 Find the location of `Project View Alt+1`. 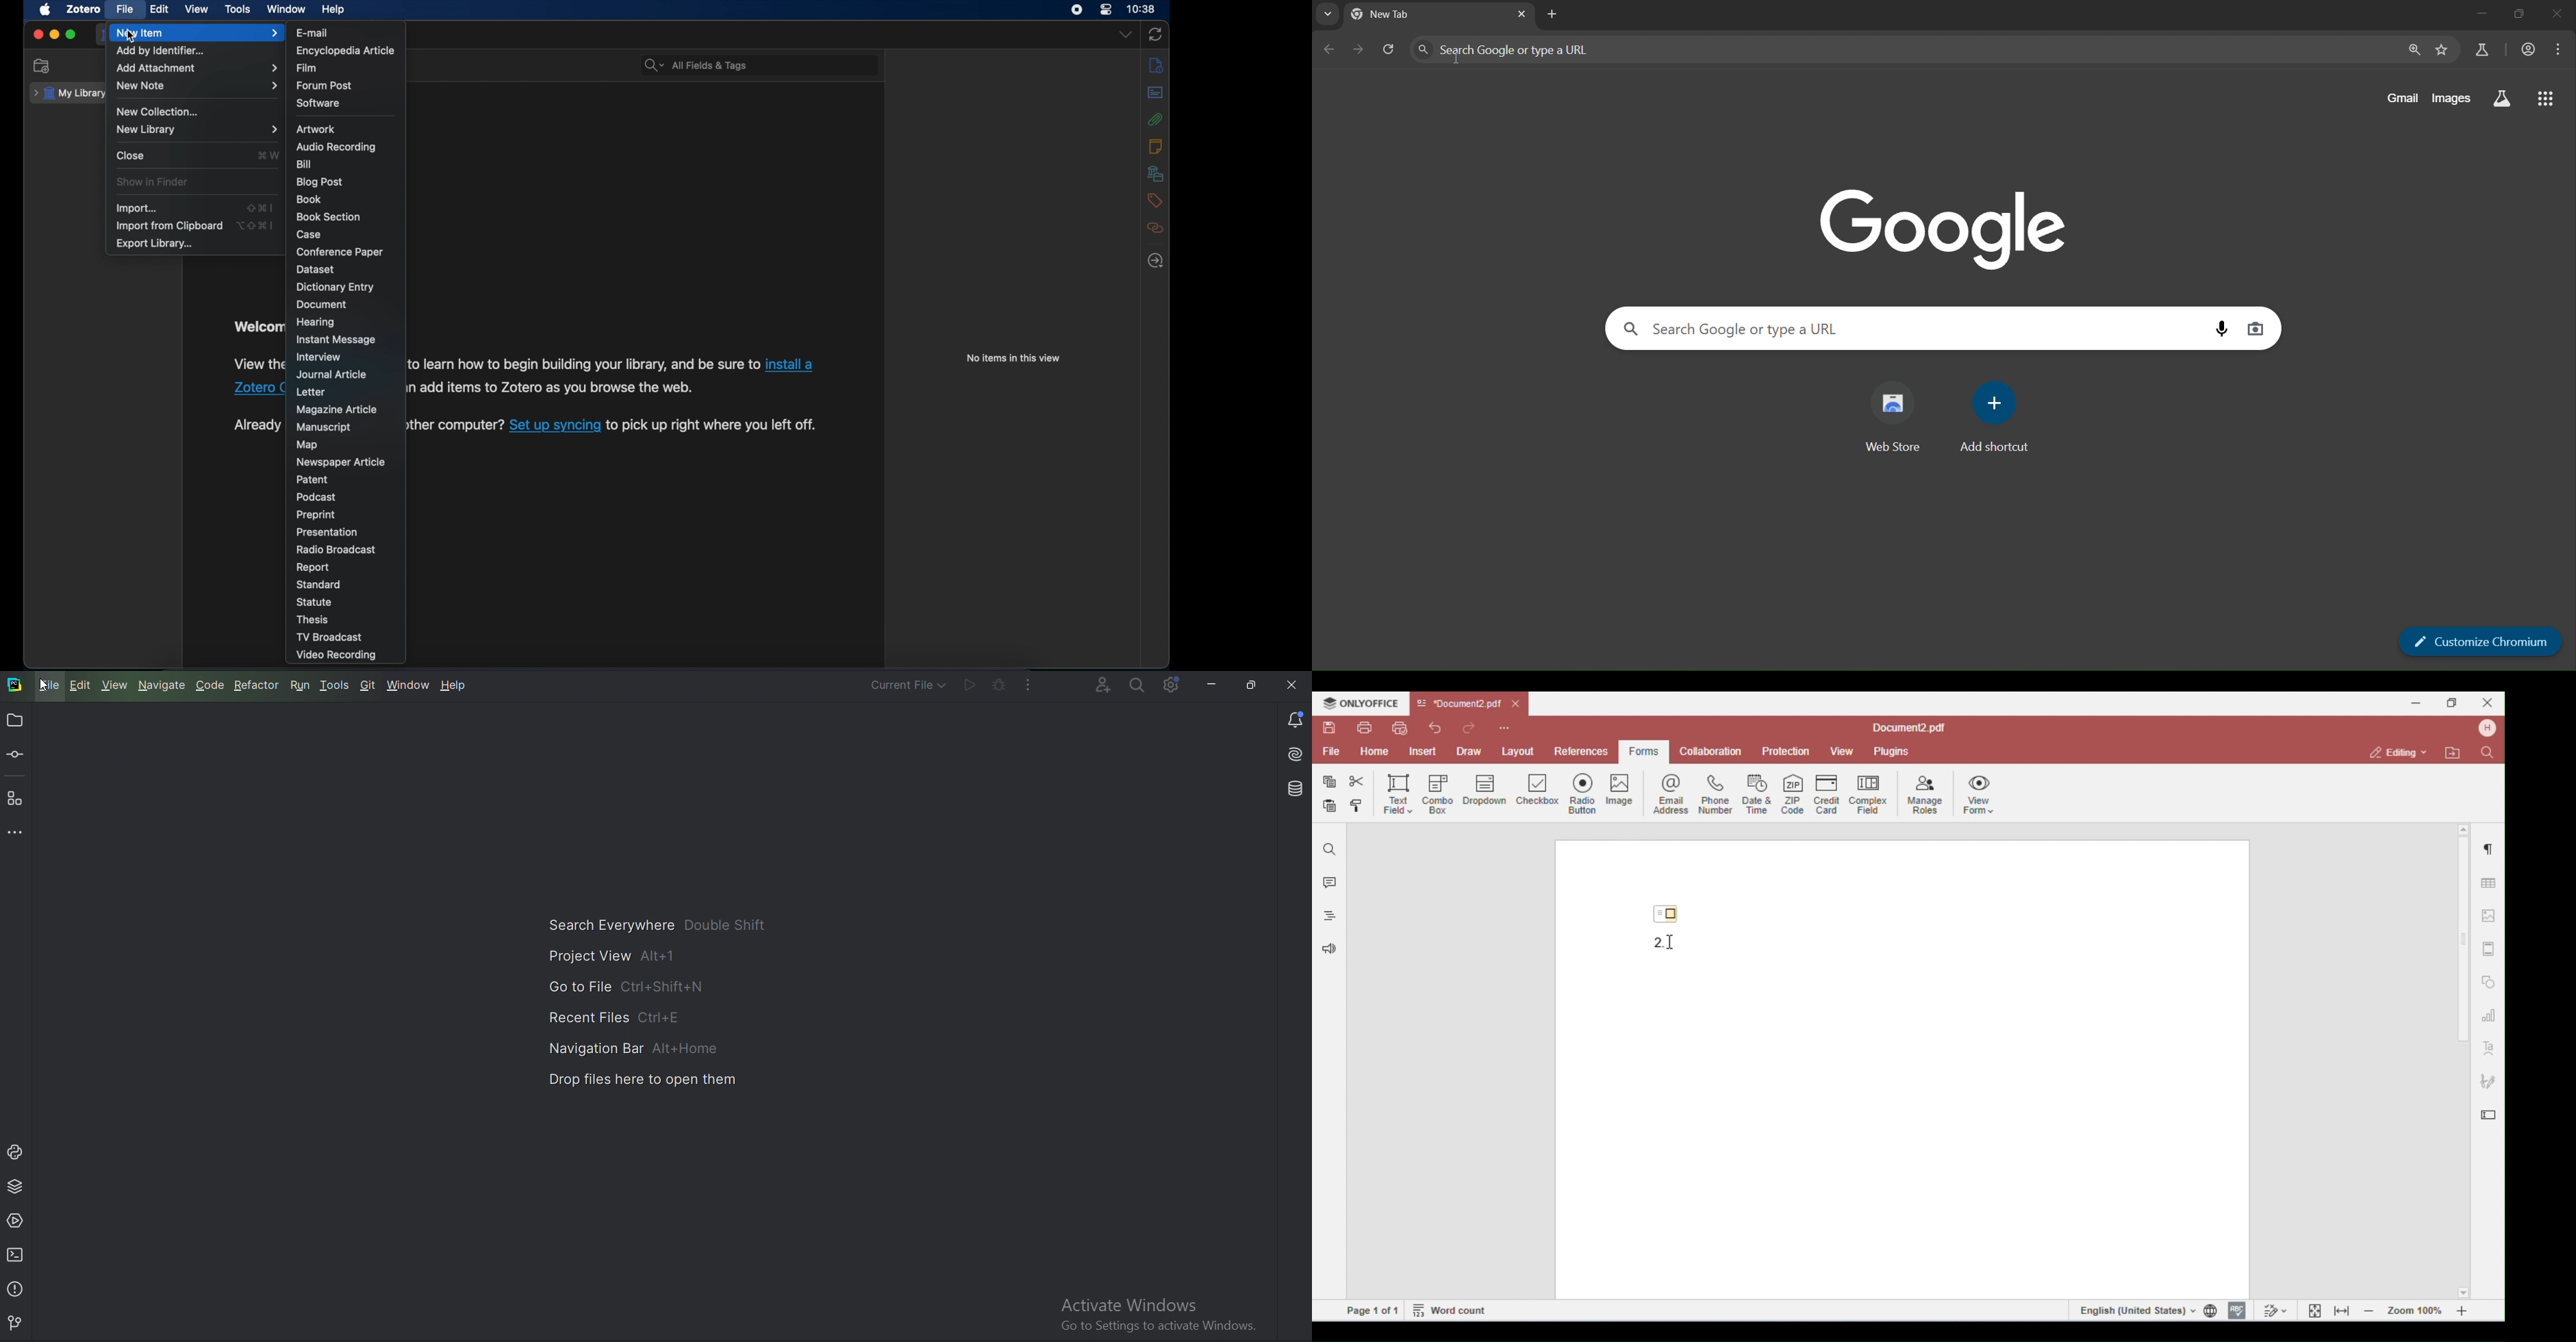

Project View Alt+1 is located at coordinates (619, 957).